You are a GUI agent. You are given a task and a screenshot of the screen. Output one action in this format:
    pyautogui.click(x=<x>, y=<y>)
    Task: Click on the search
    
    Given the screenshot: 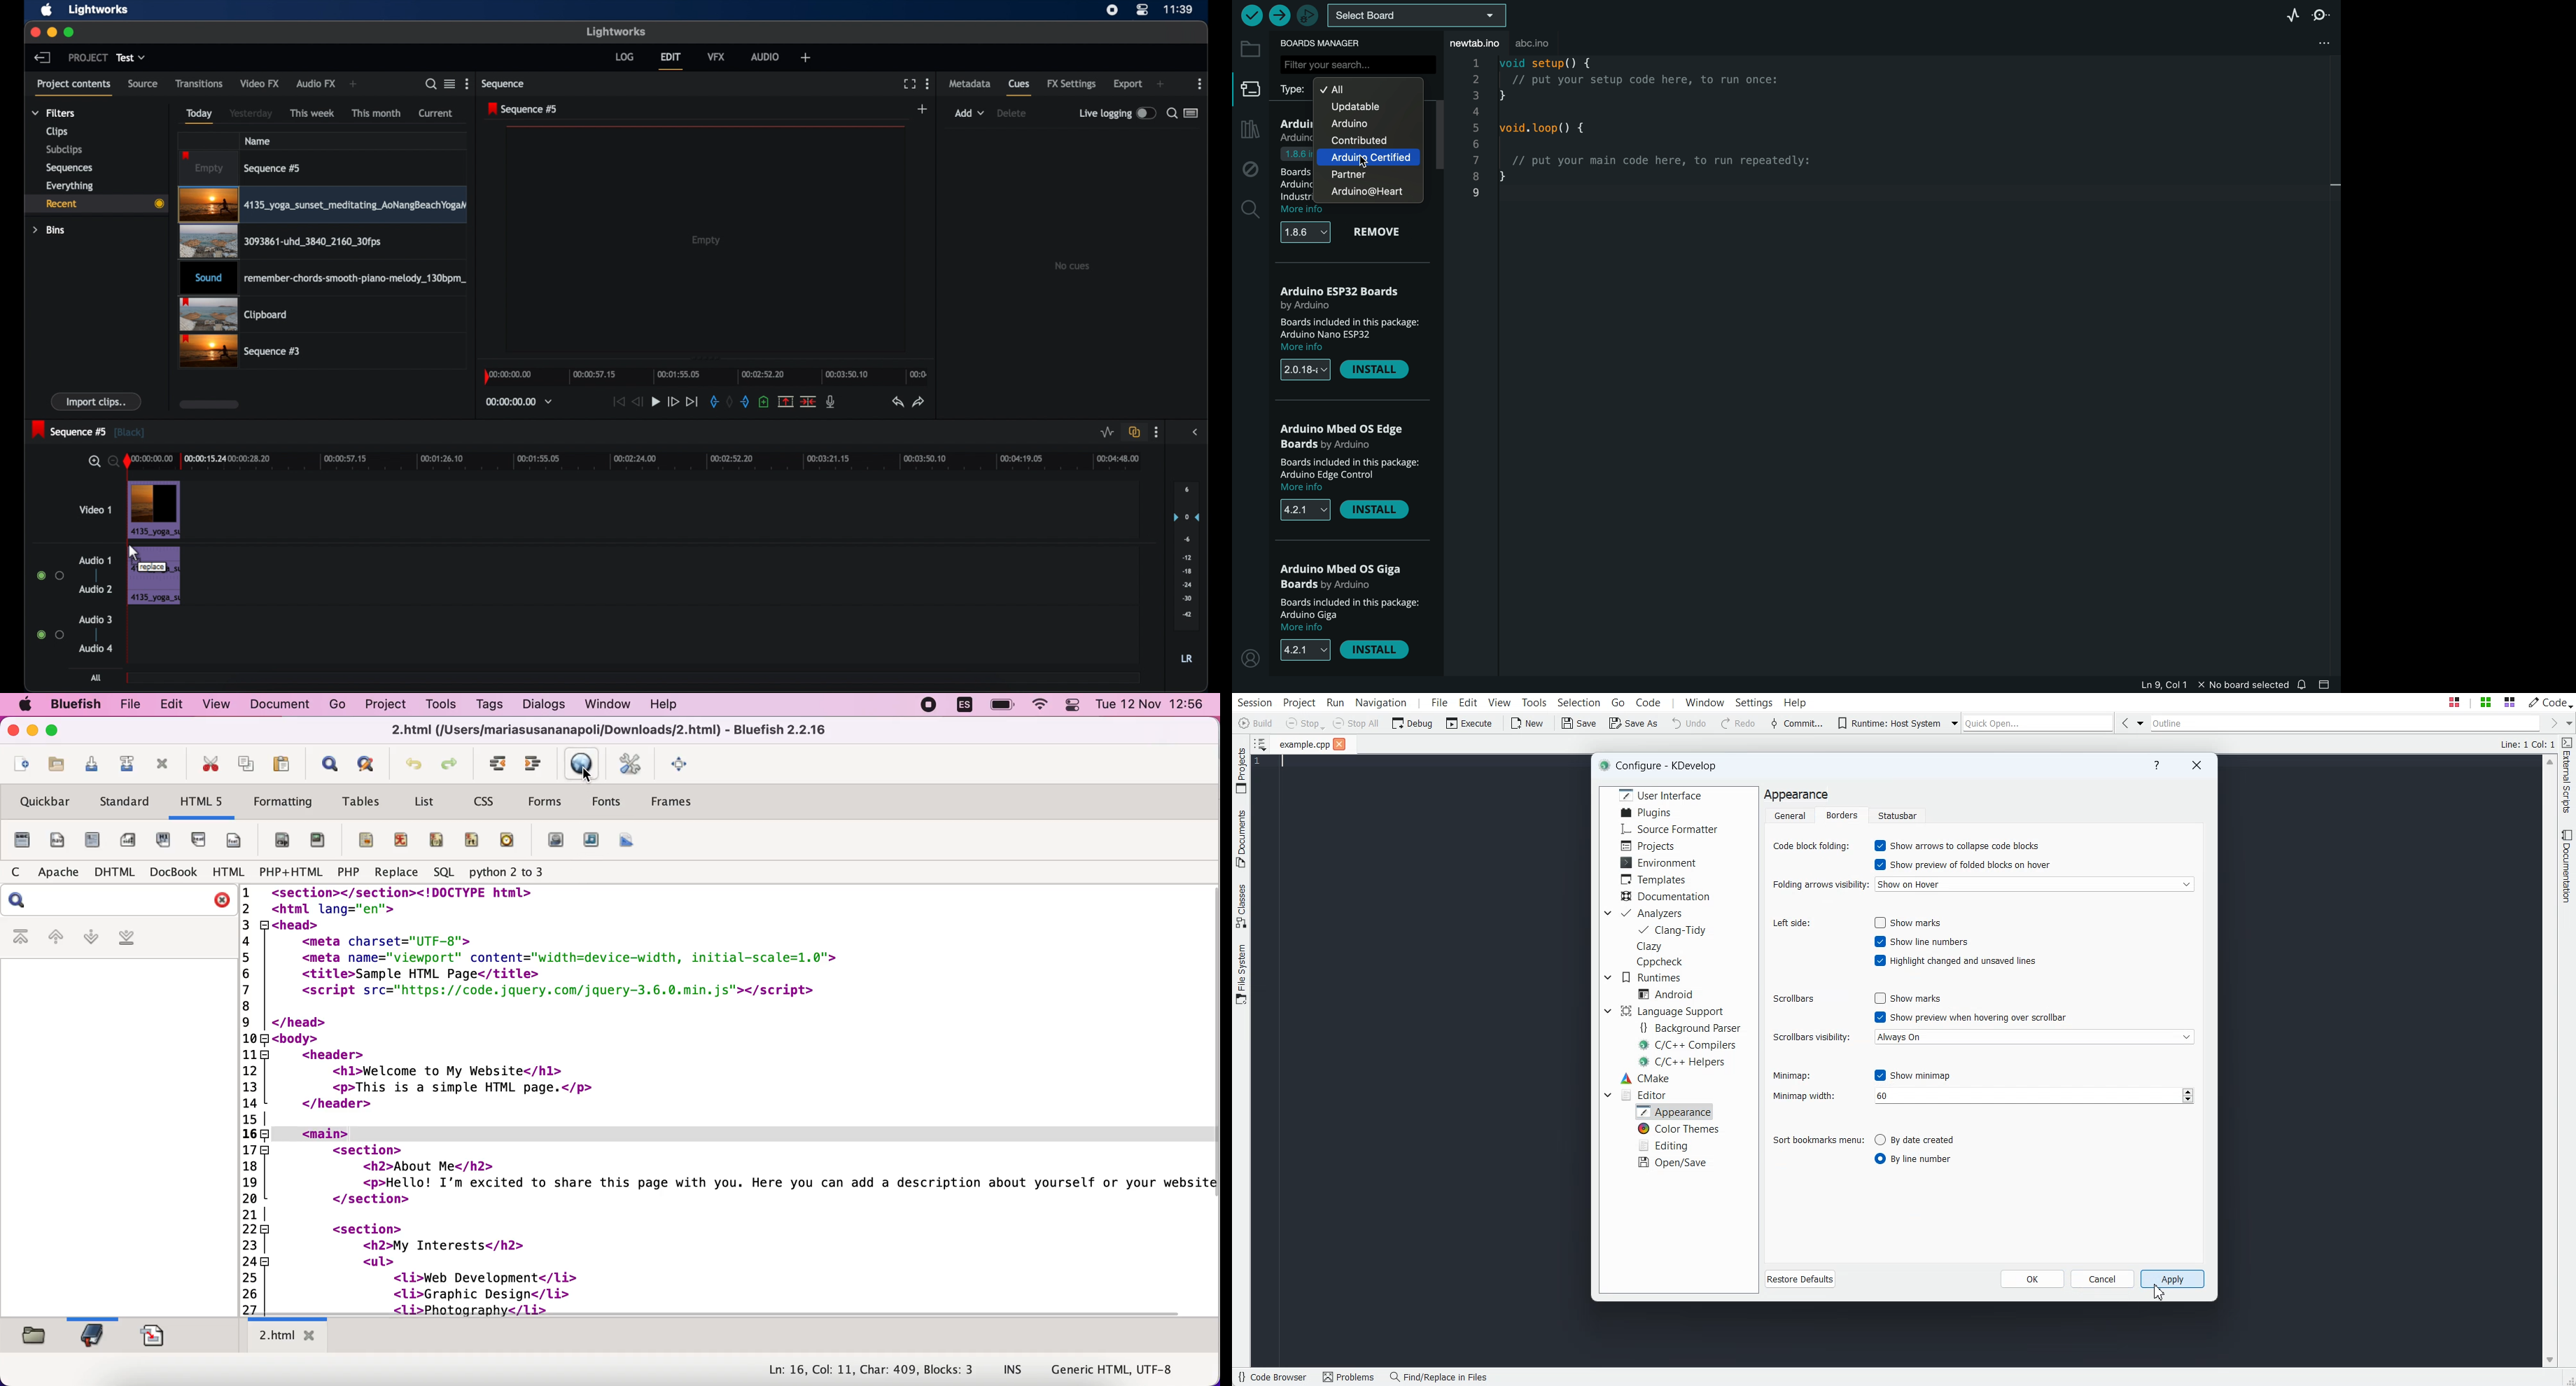 What is the action you would take?
    pyautogui.click(x=19, y=902)
    